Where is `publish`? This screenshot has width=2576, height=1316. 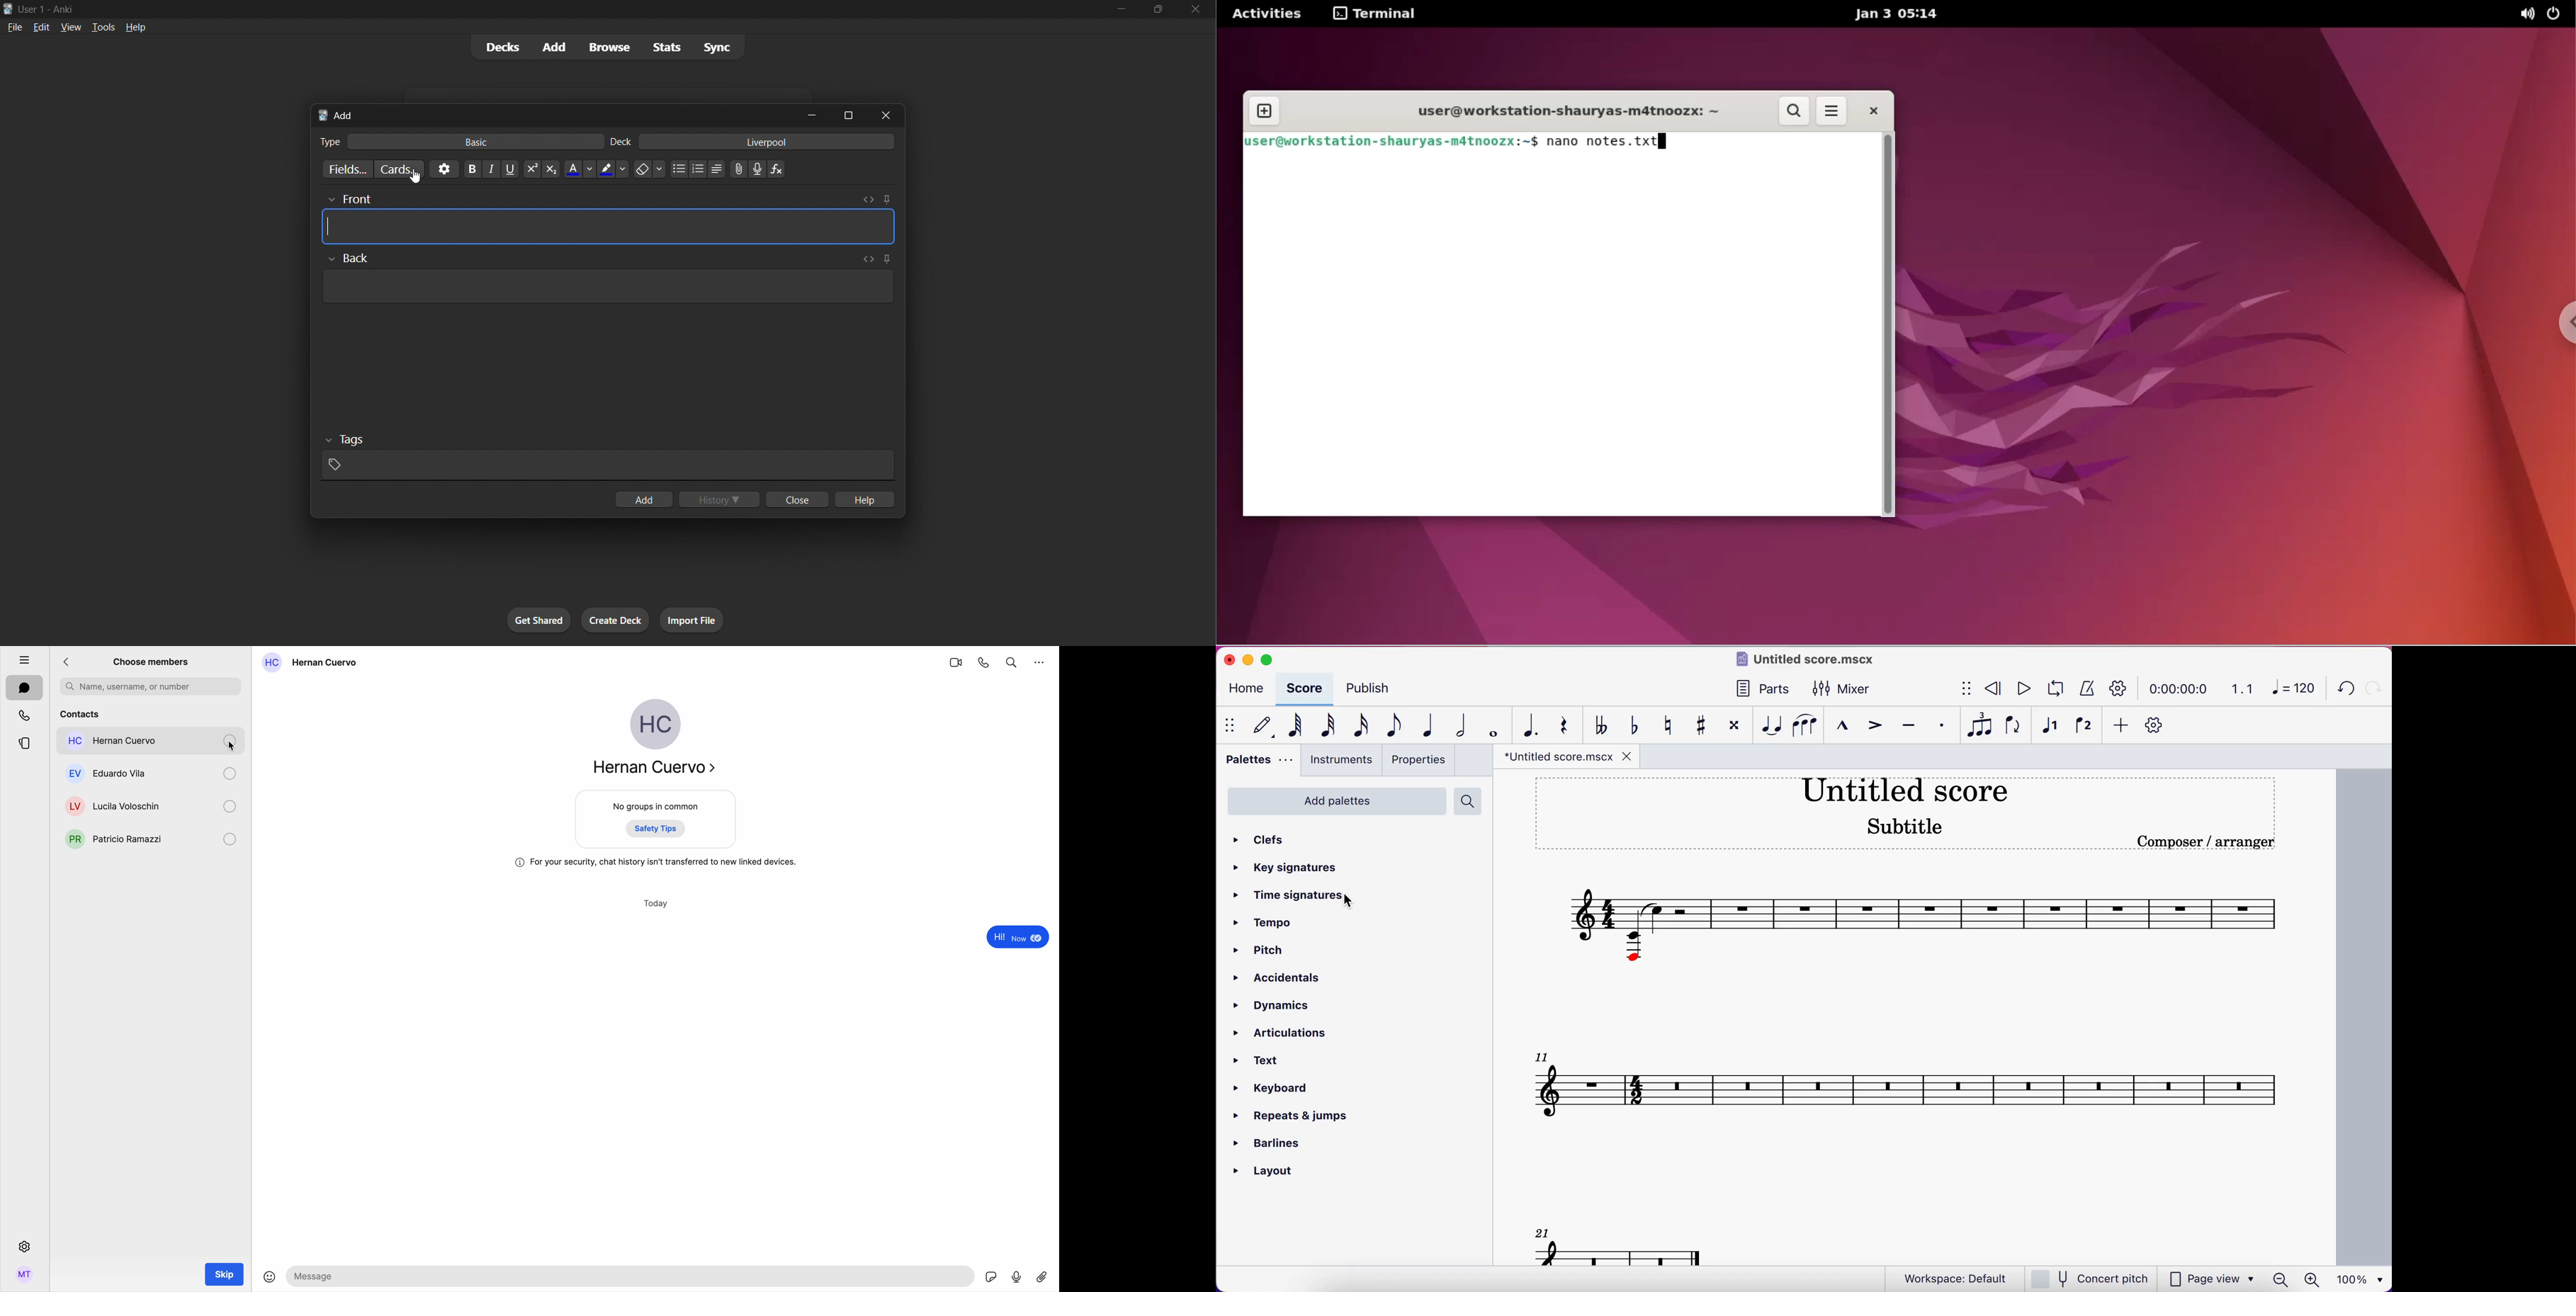 publish is located at coordinates (1375, 691).